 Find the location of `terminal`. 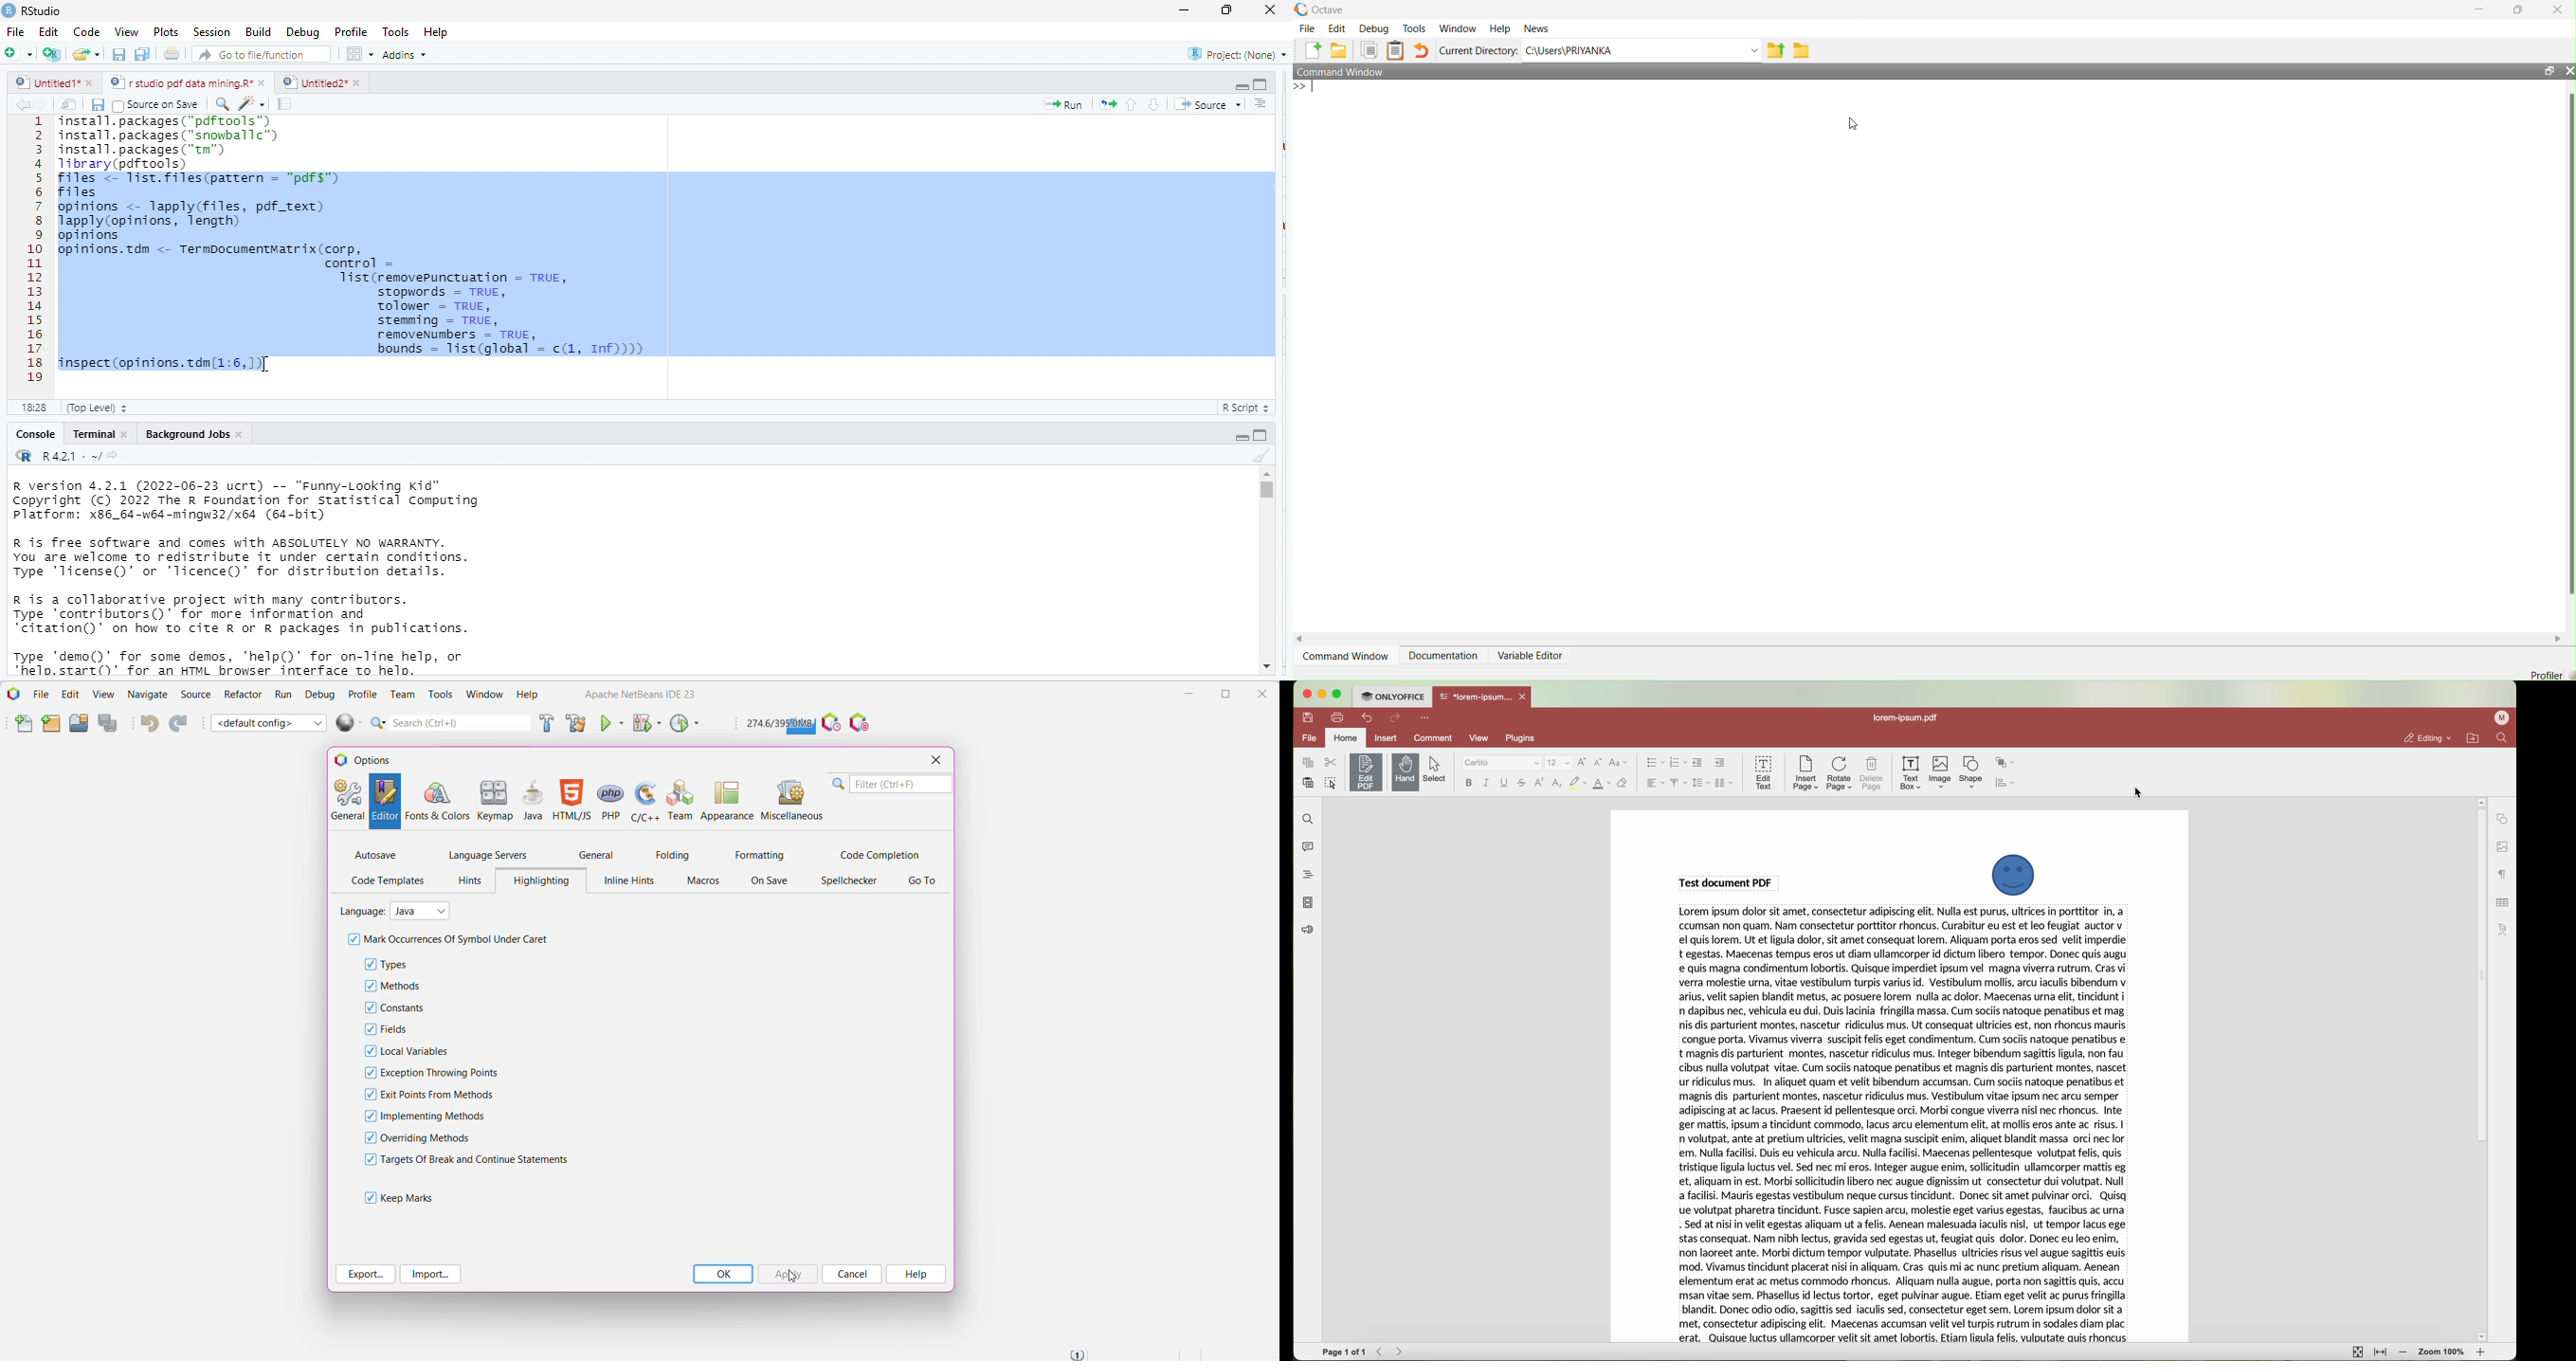

terminal is located at coordinates (92, 434).